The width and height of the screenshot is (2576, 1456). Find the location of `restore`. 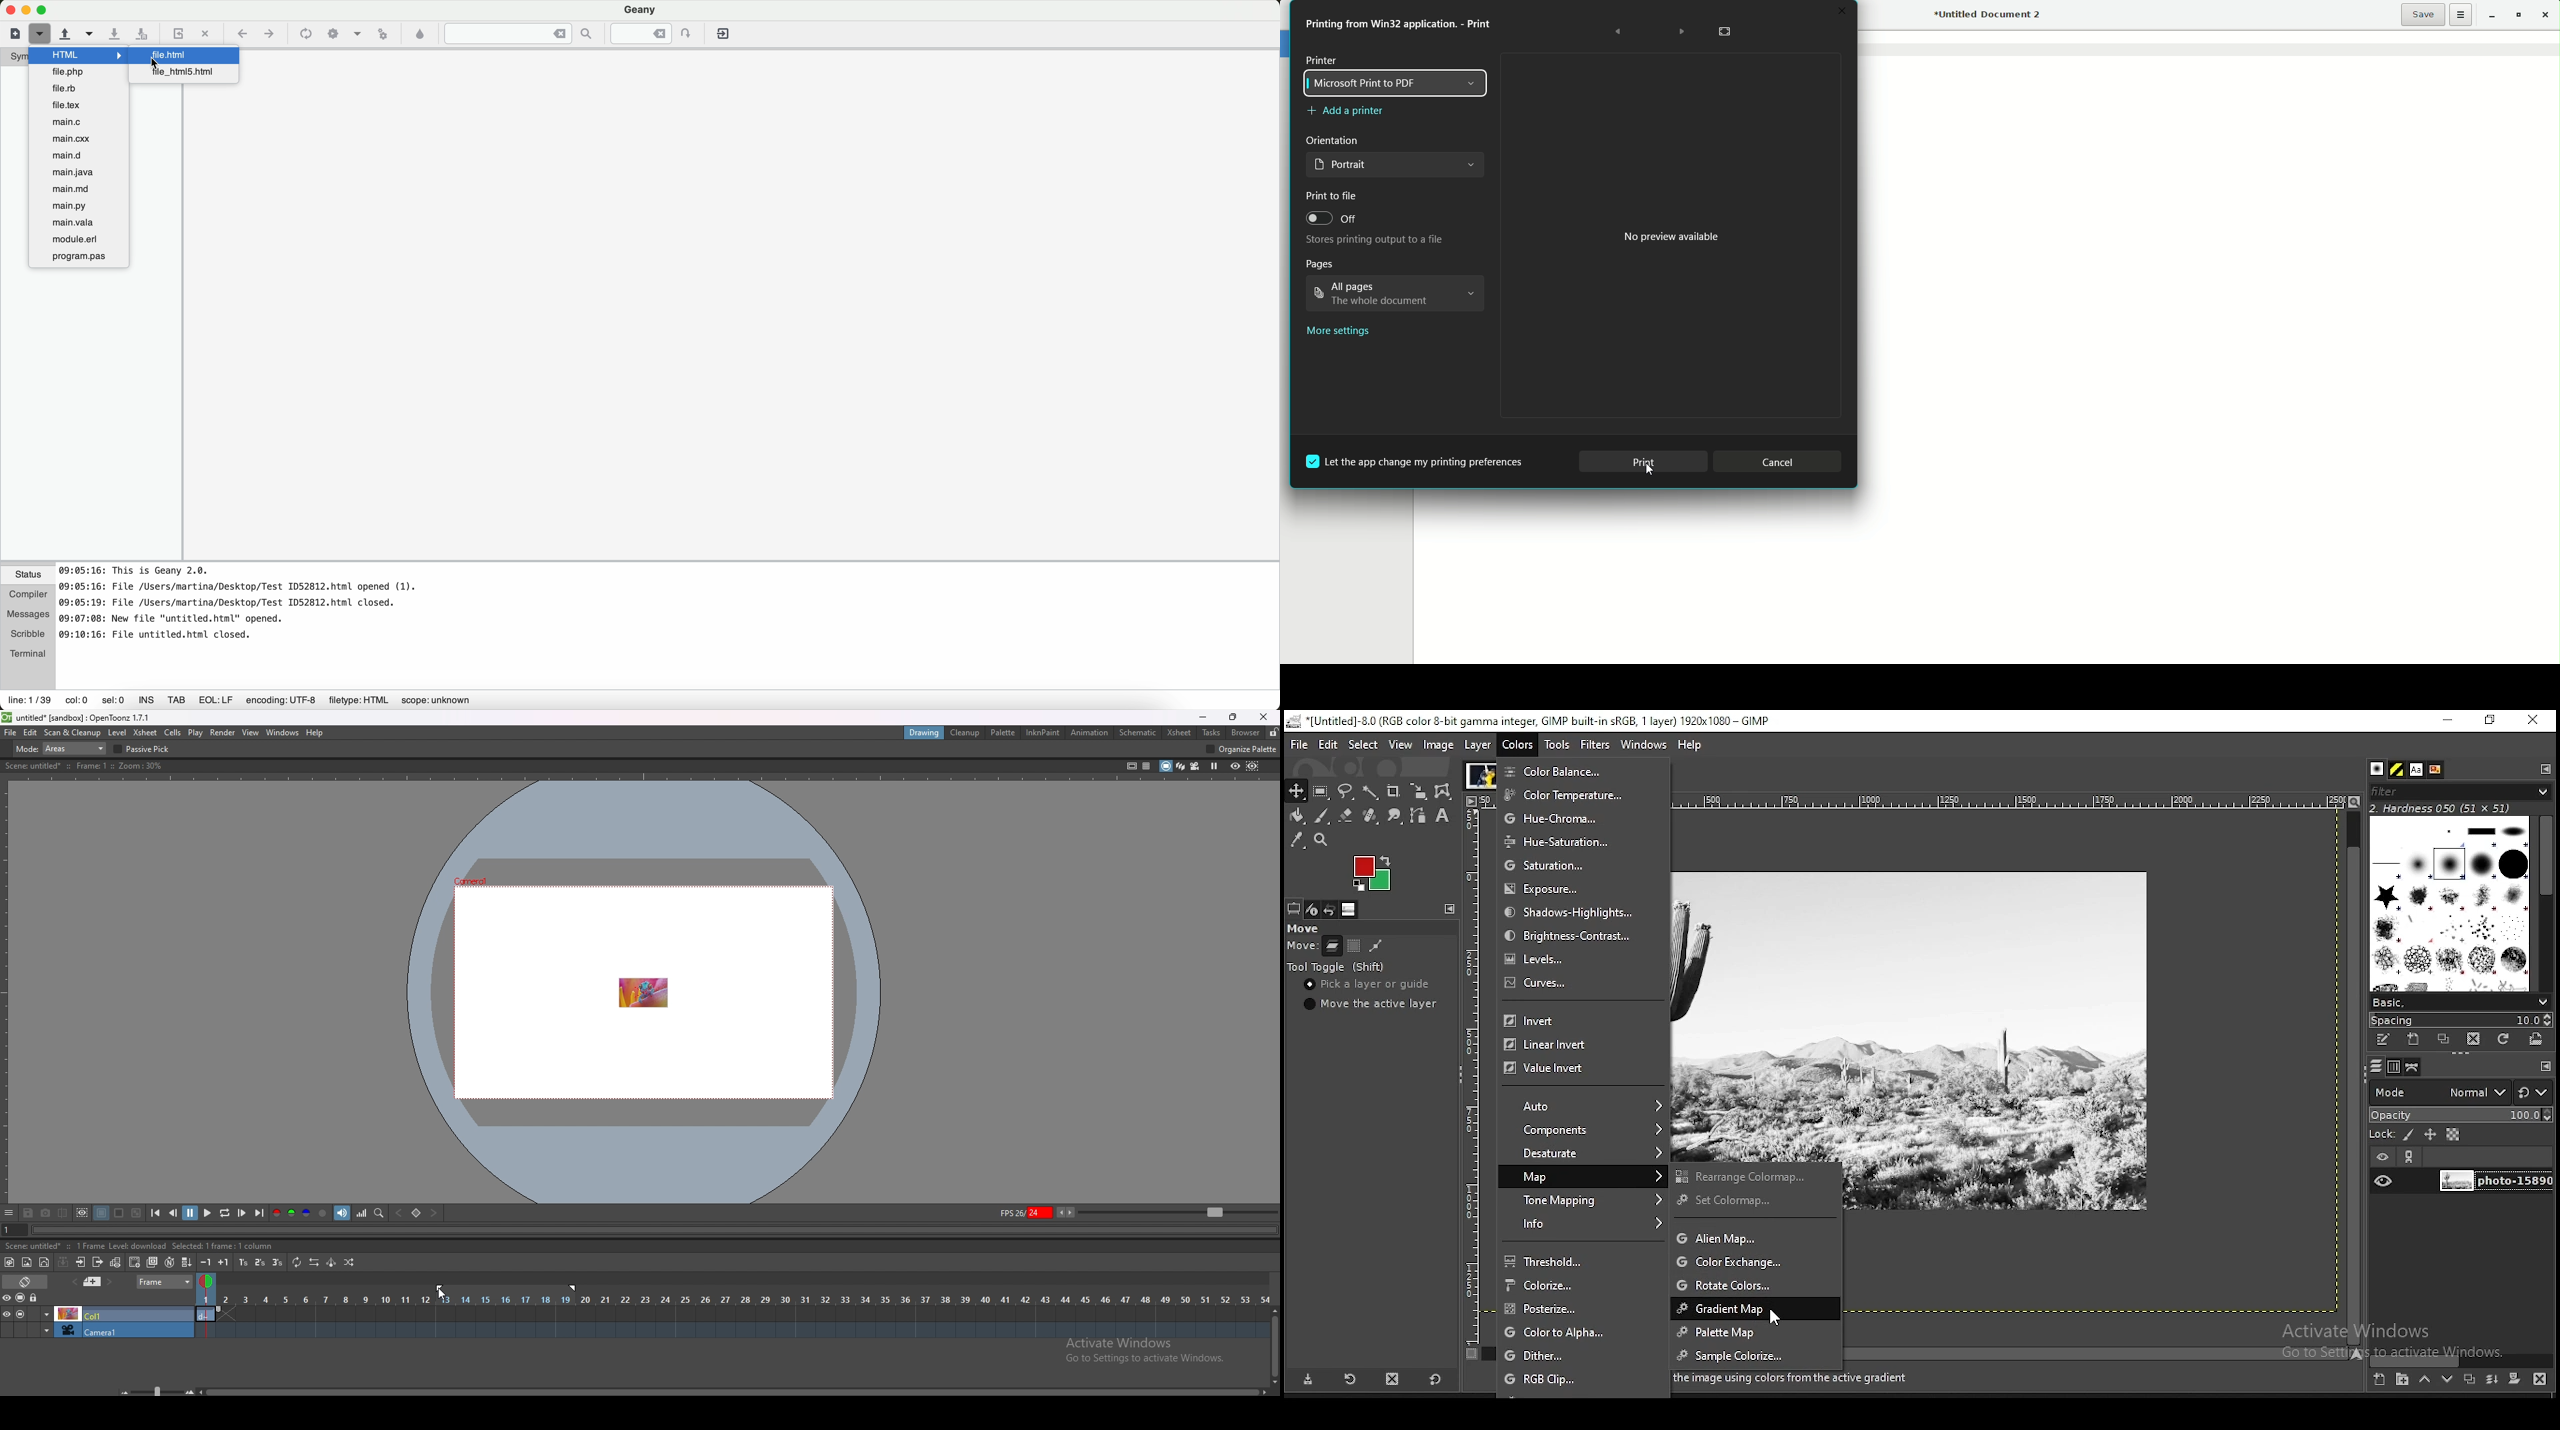

restore is located at coordinates (2491, 720).